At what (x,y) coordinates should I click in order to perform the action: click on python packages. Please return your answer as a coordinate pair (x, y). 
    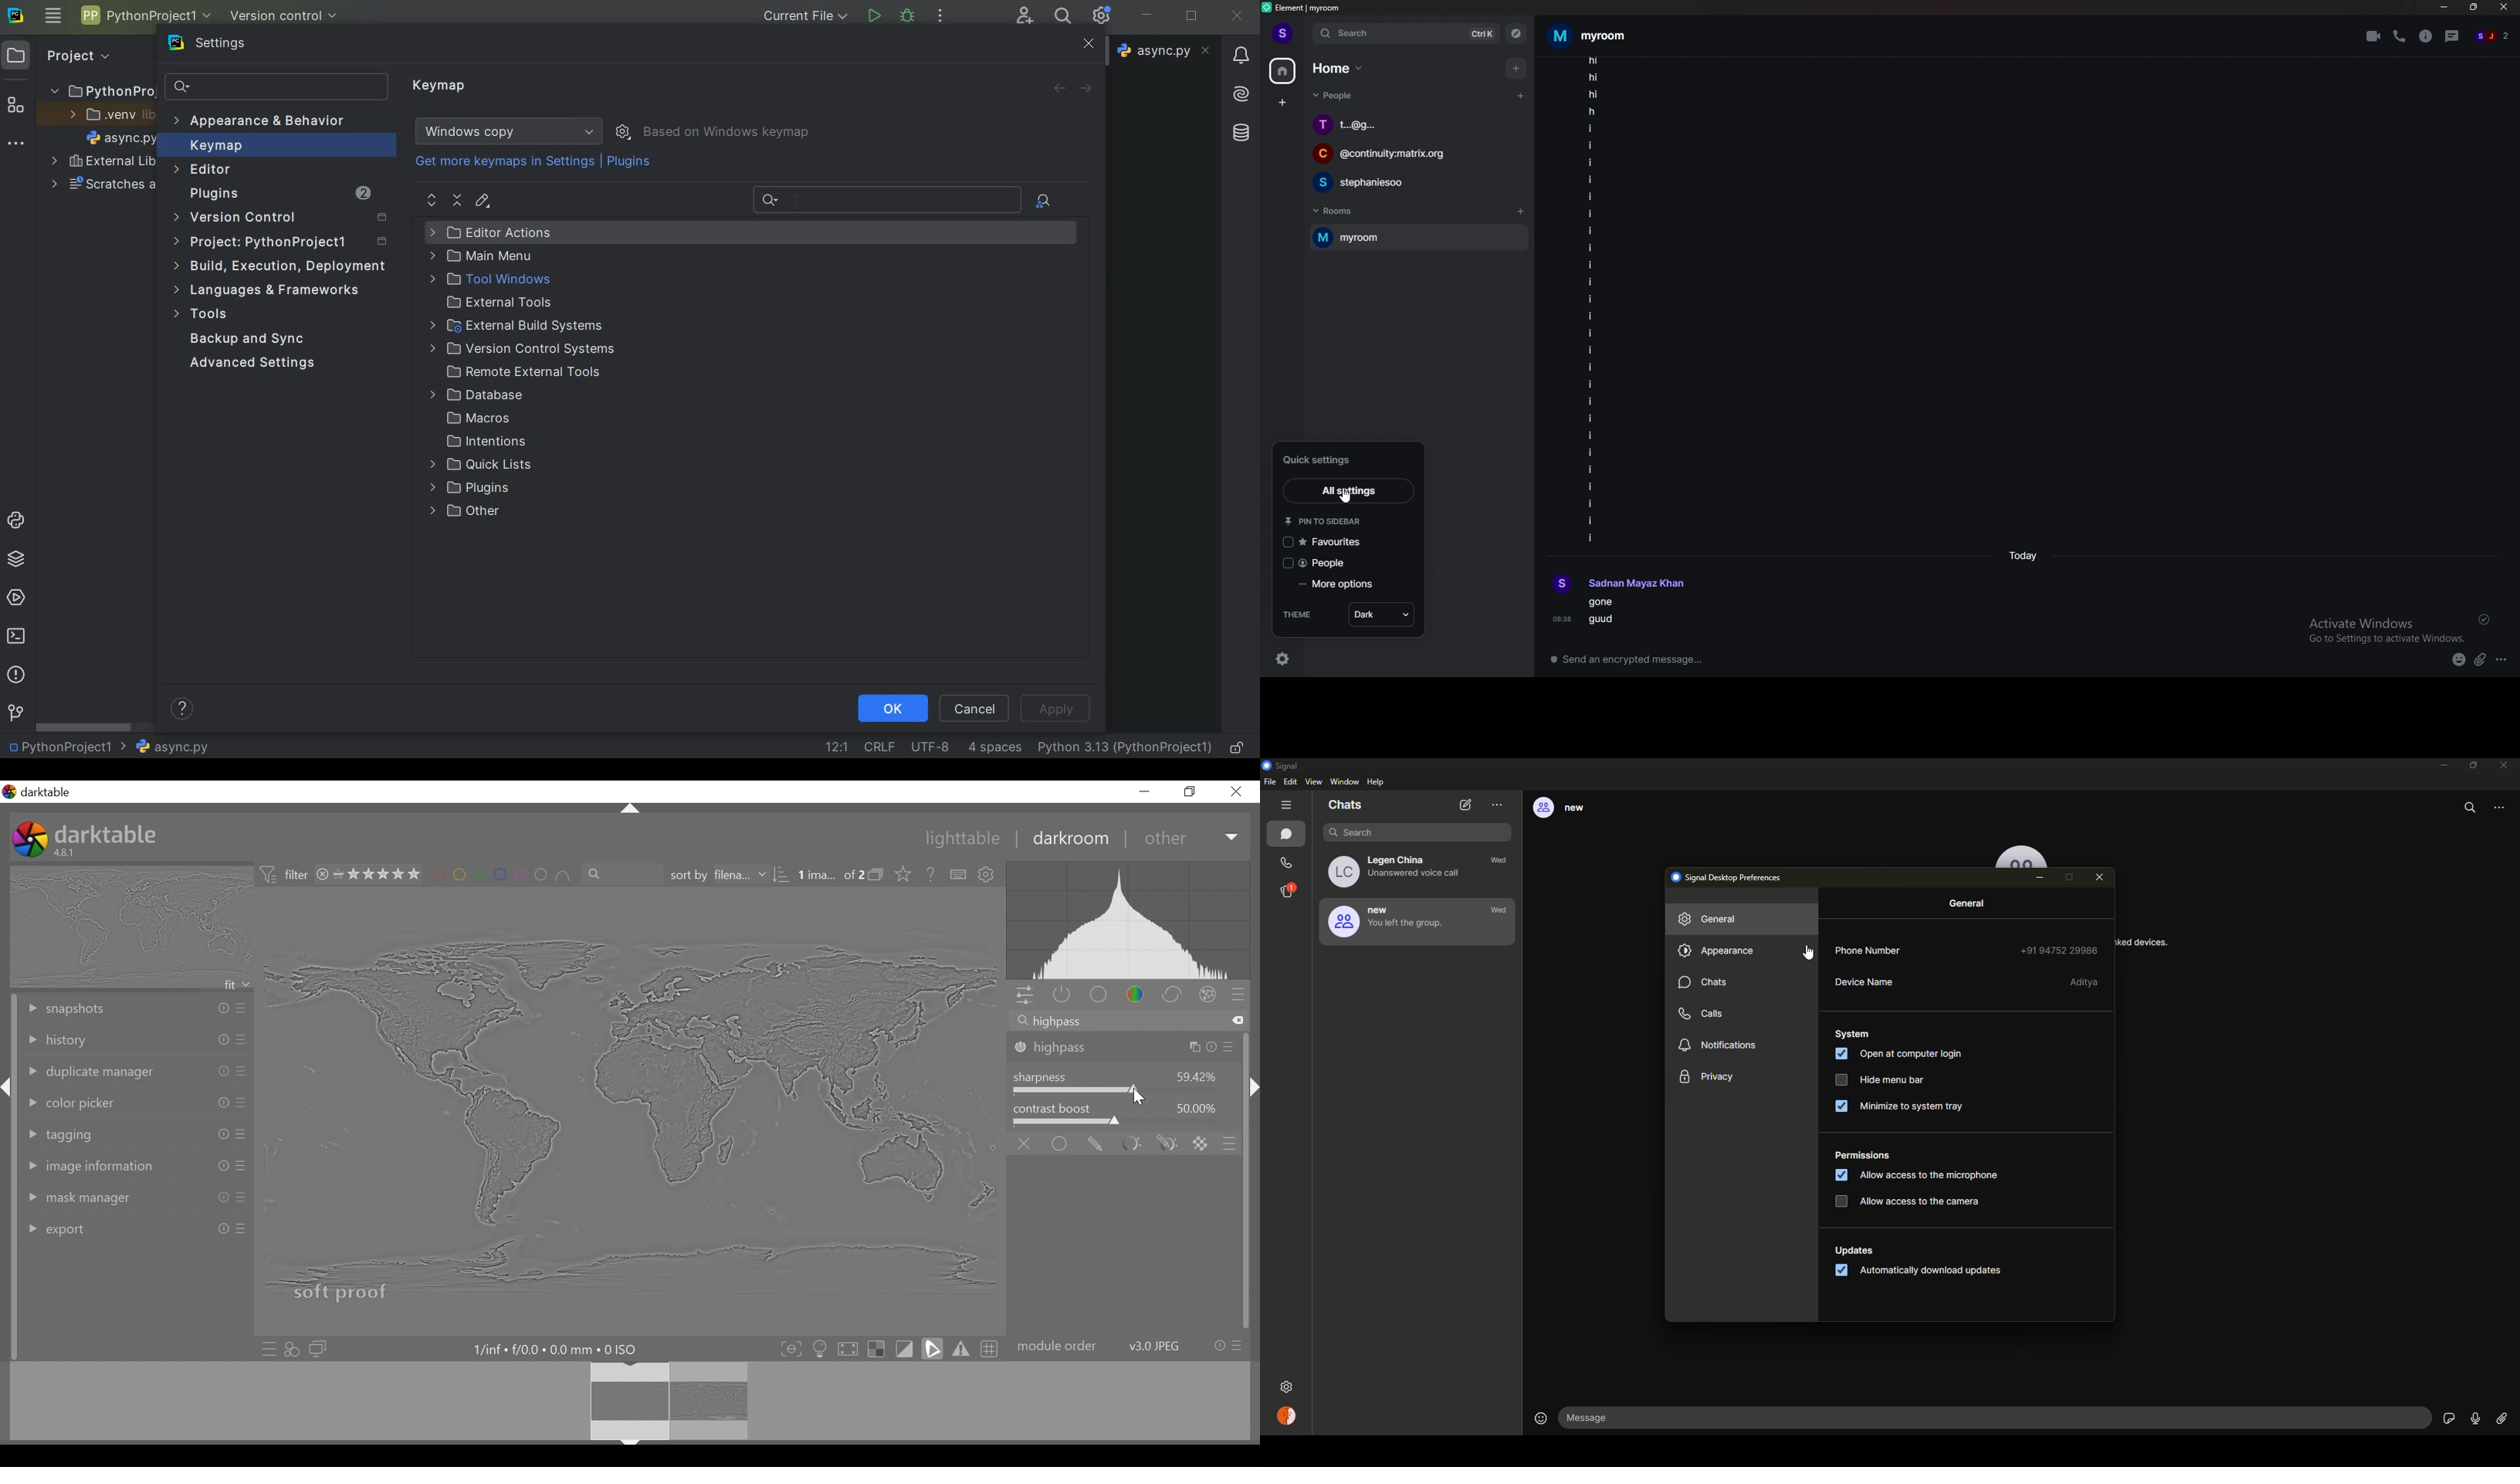
    Looking at the image, I should click on (19, 559).